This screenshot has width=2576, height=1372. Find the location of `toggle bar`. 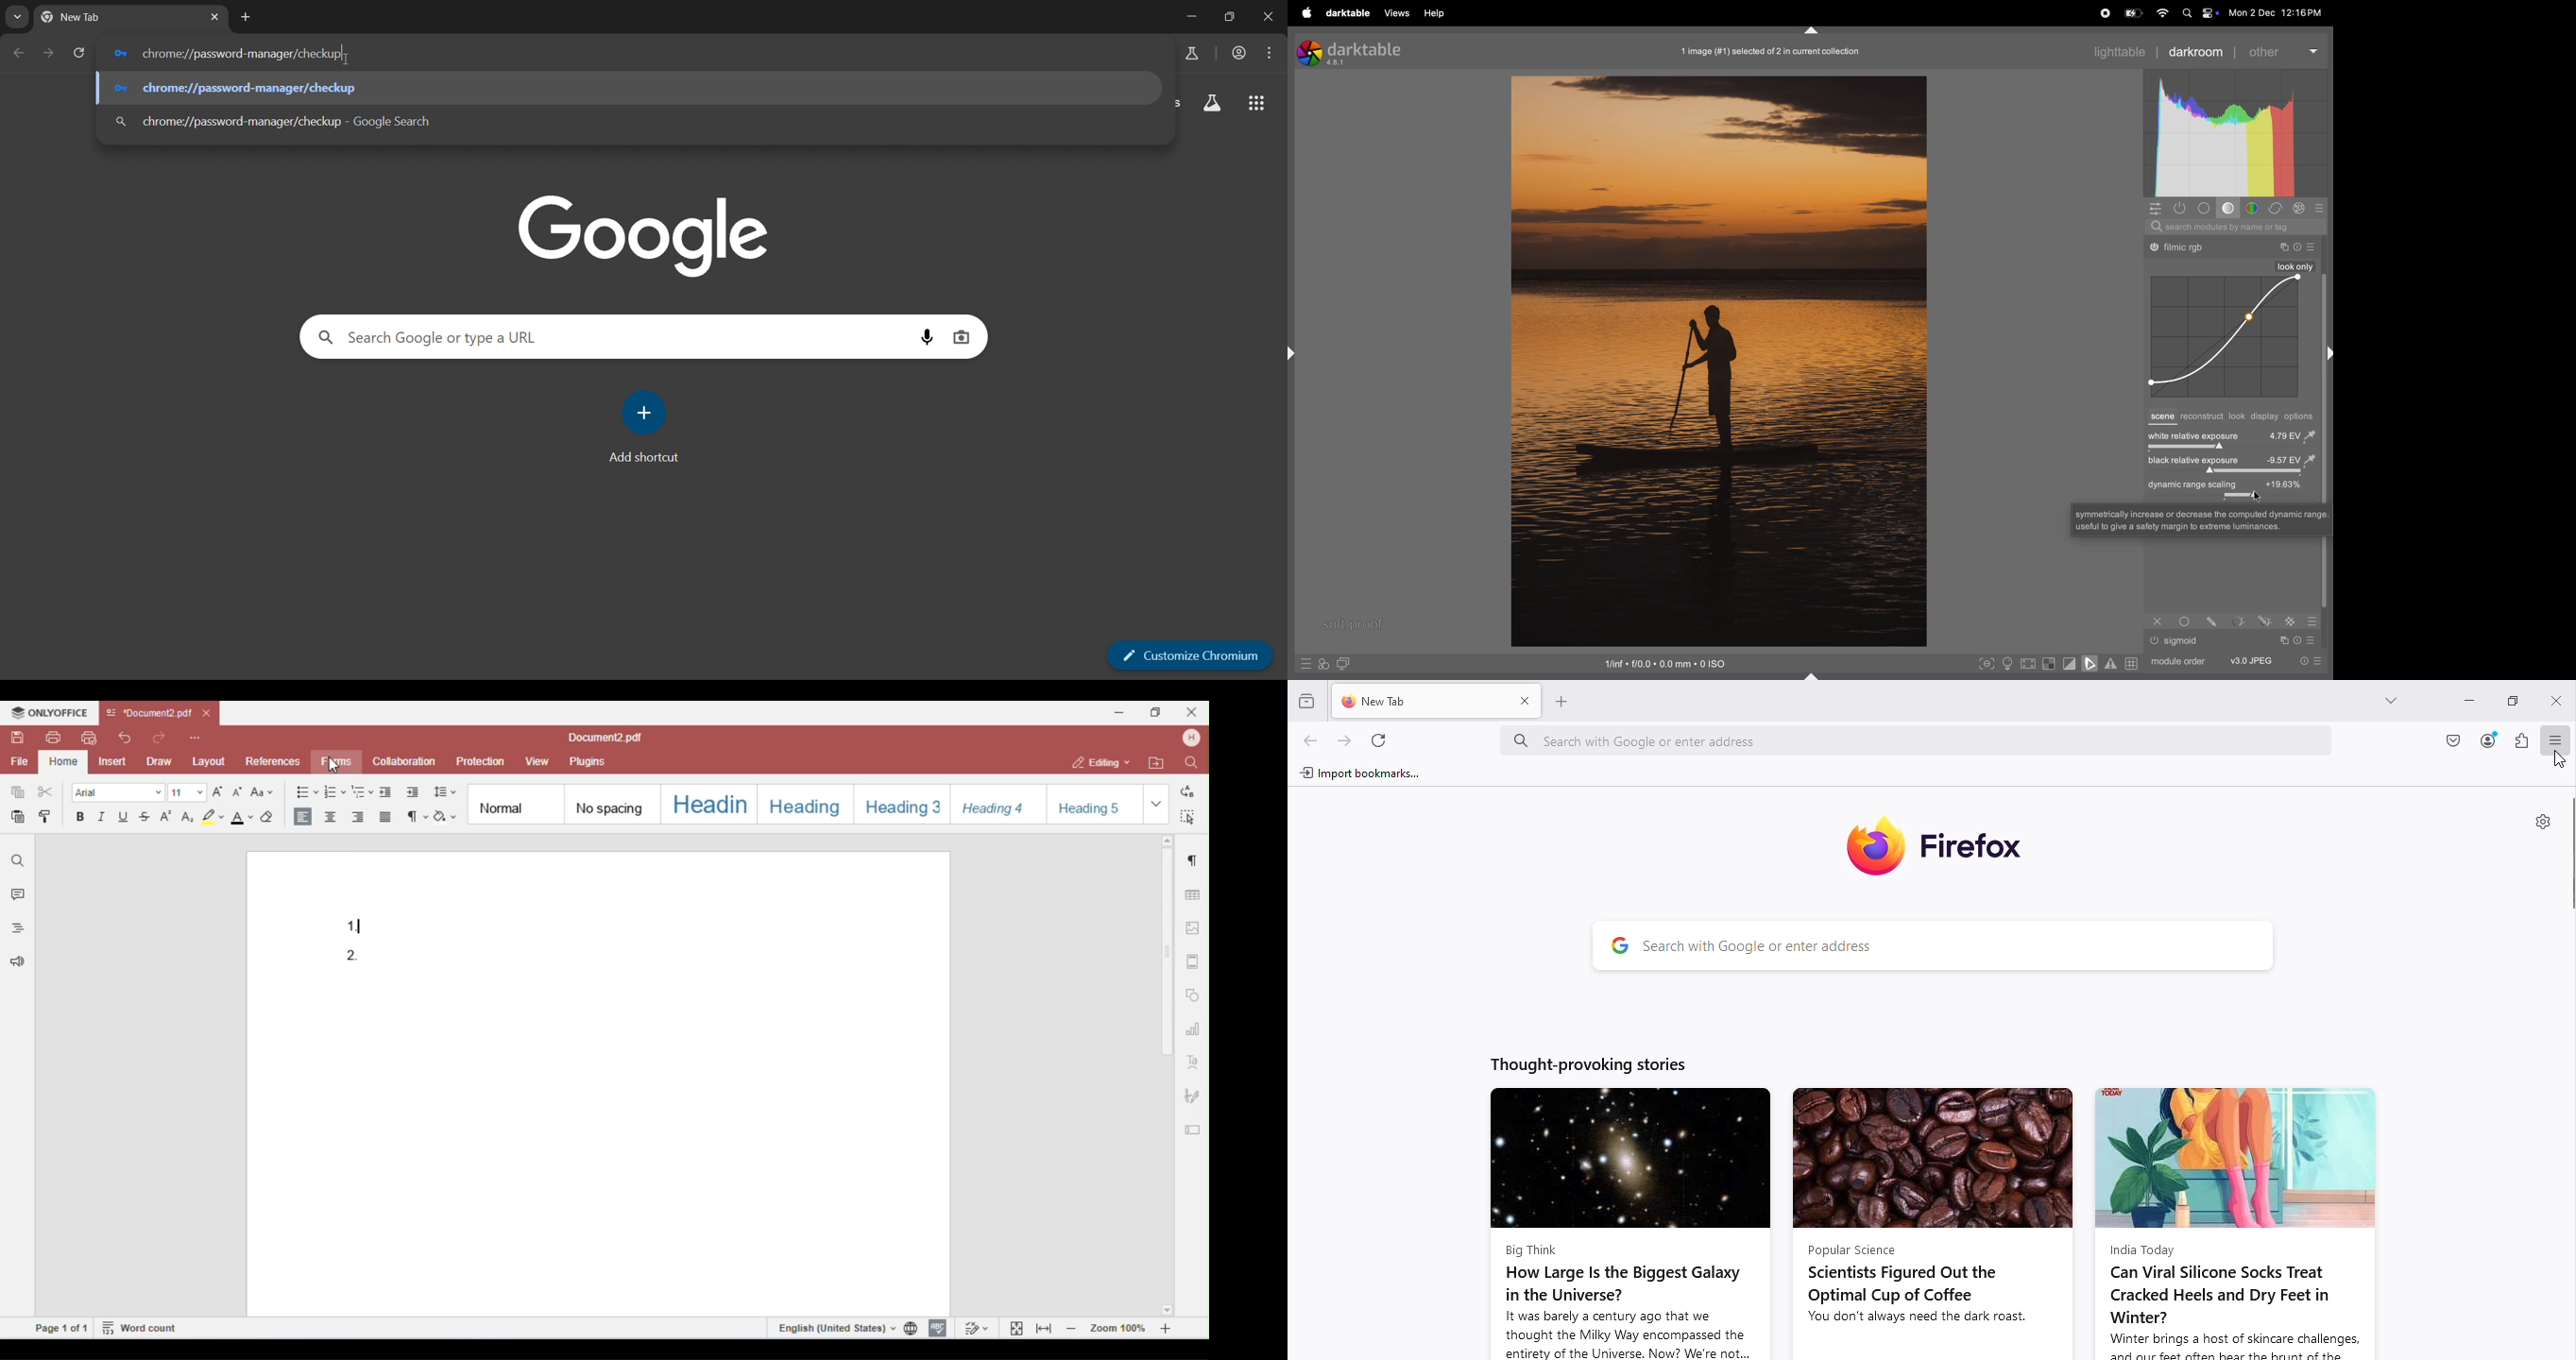

toggle bar is located at coordinates (2229, 472).